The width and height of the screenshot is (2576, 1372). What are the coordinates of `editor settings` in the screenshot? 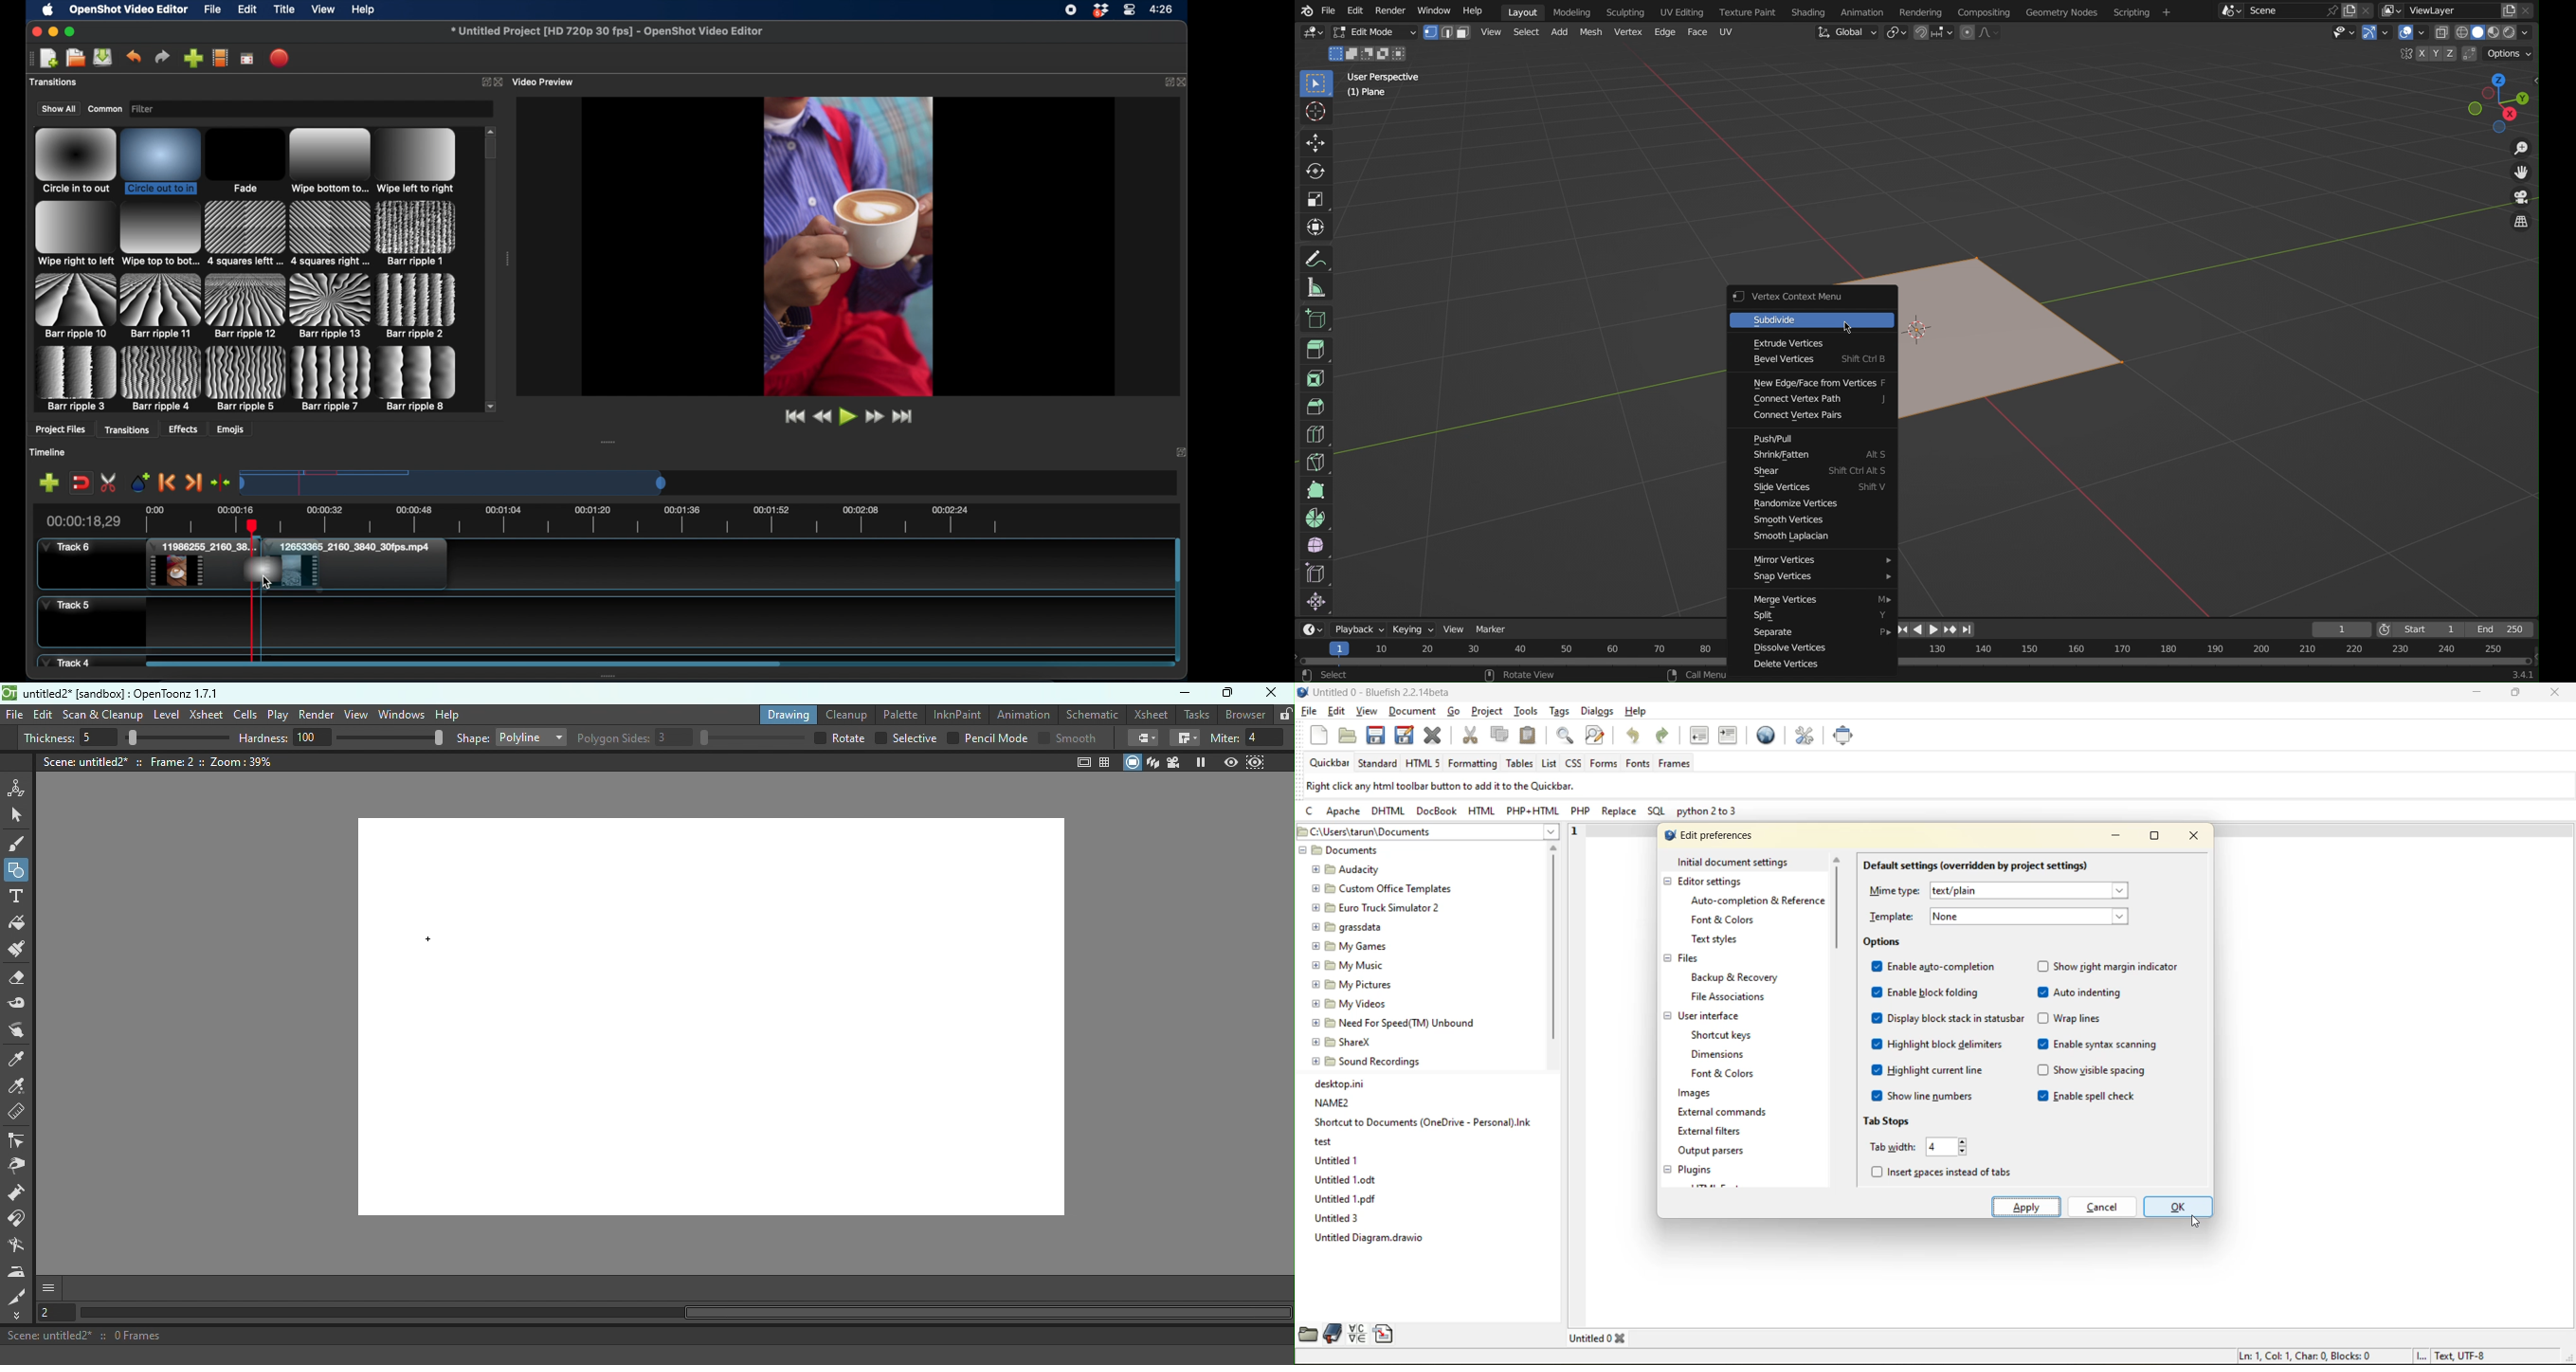 It's located at (1713, 882).